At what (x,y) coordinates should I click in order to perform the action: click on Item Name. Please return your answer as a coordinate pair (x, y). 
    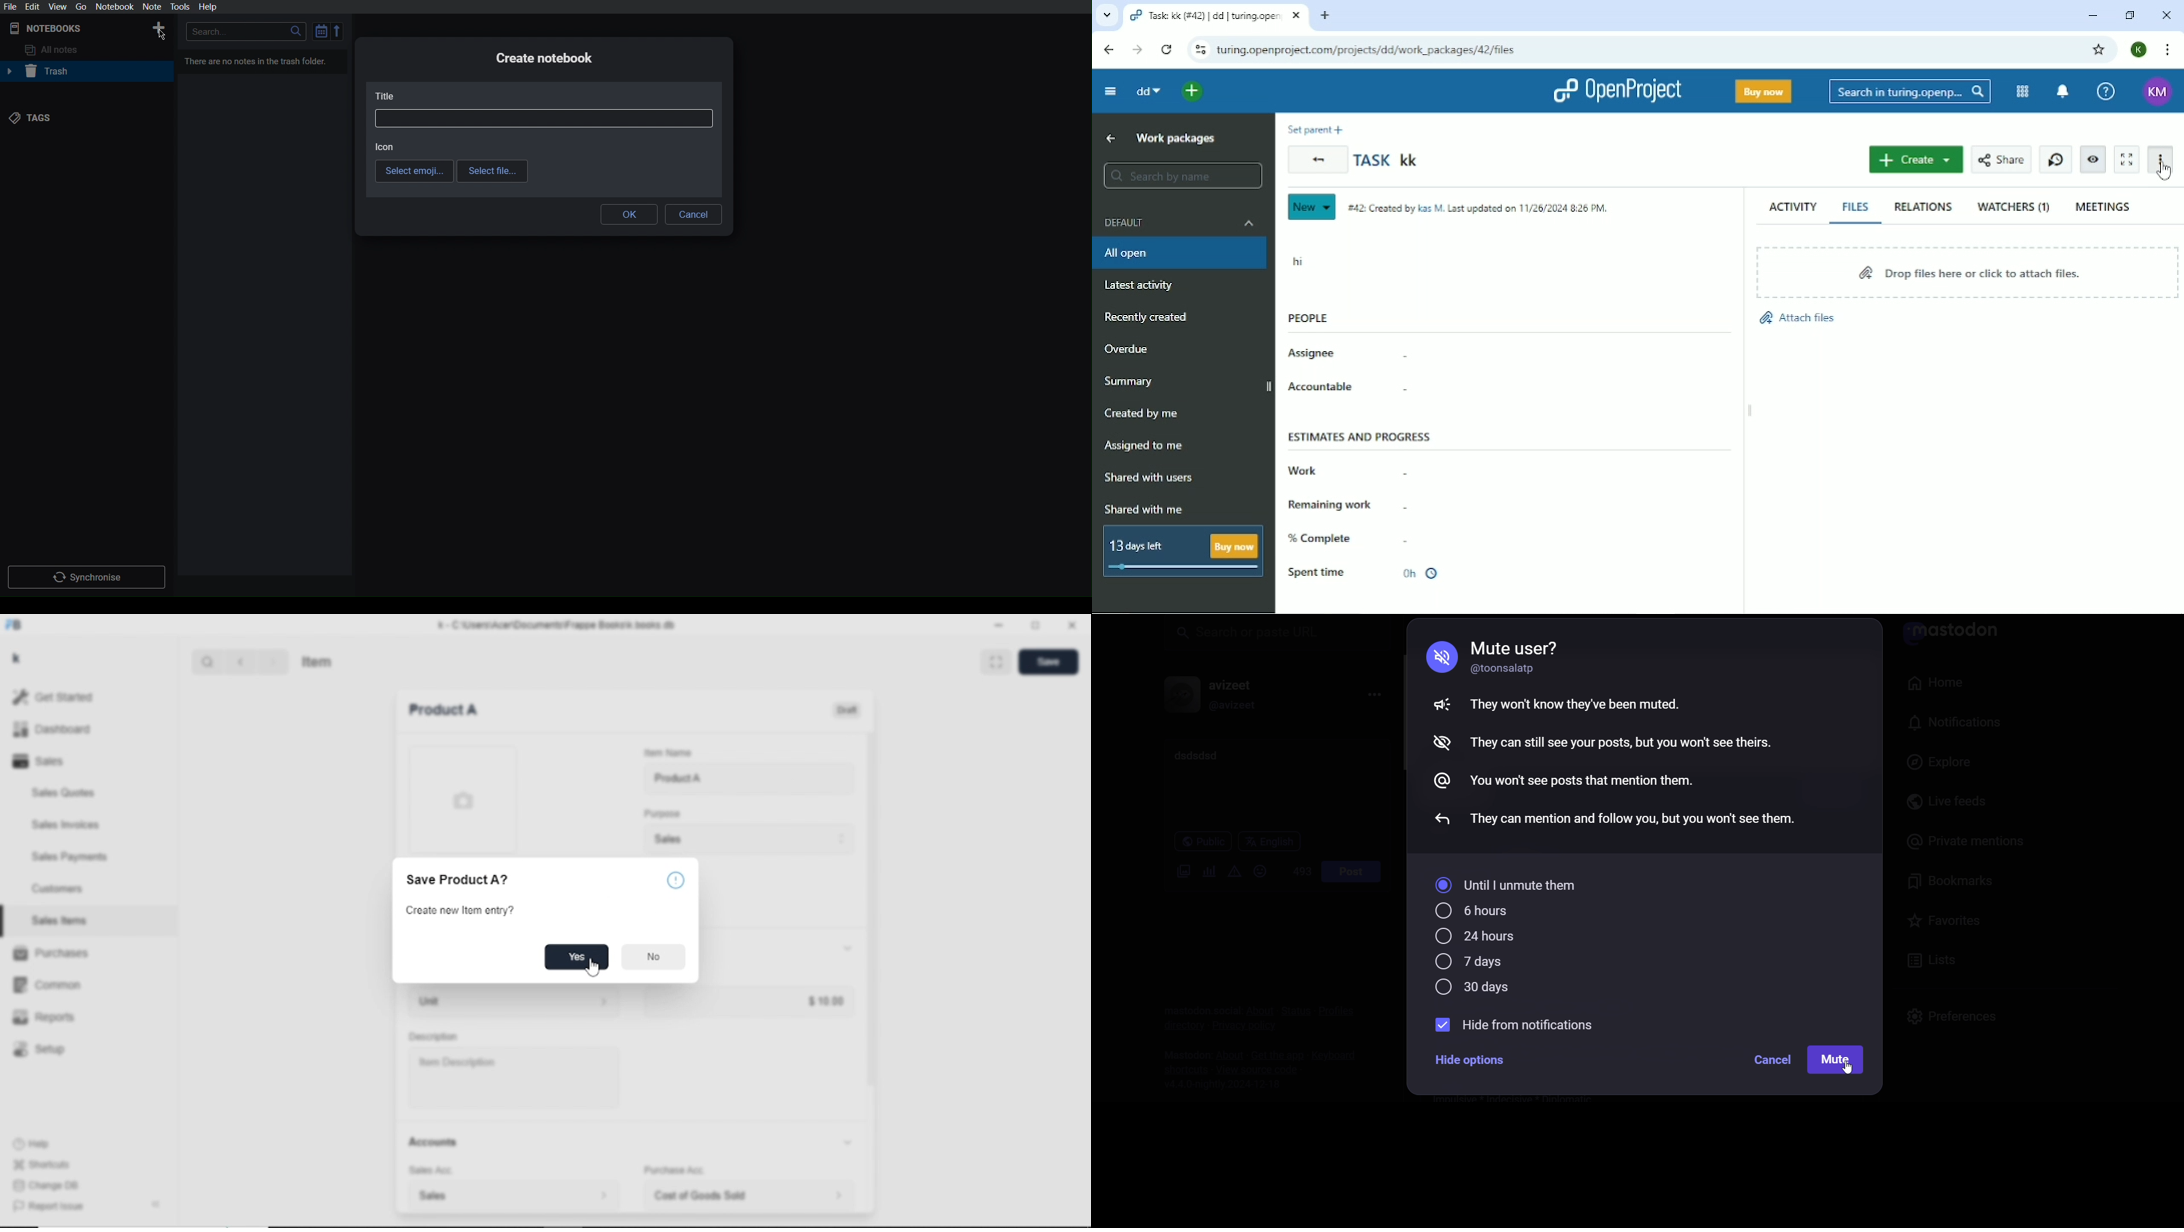
    Looking at the image, I should click on (667, 753).